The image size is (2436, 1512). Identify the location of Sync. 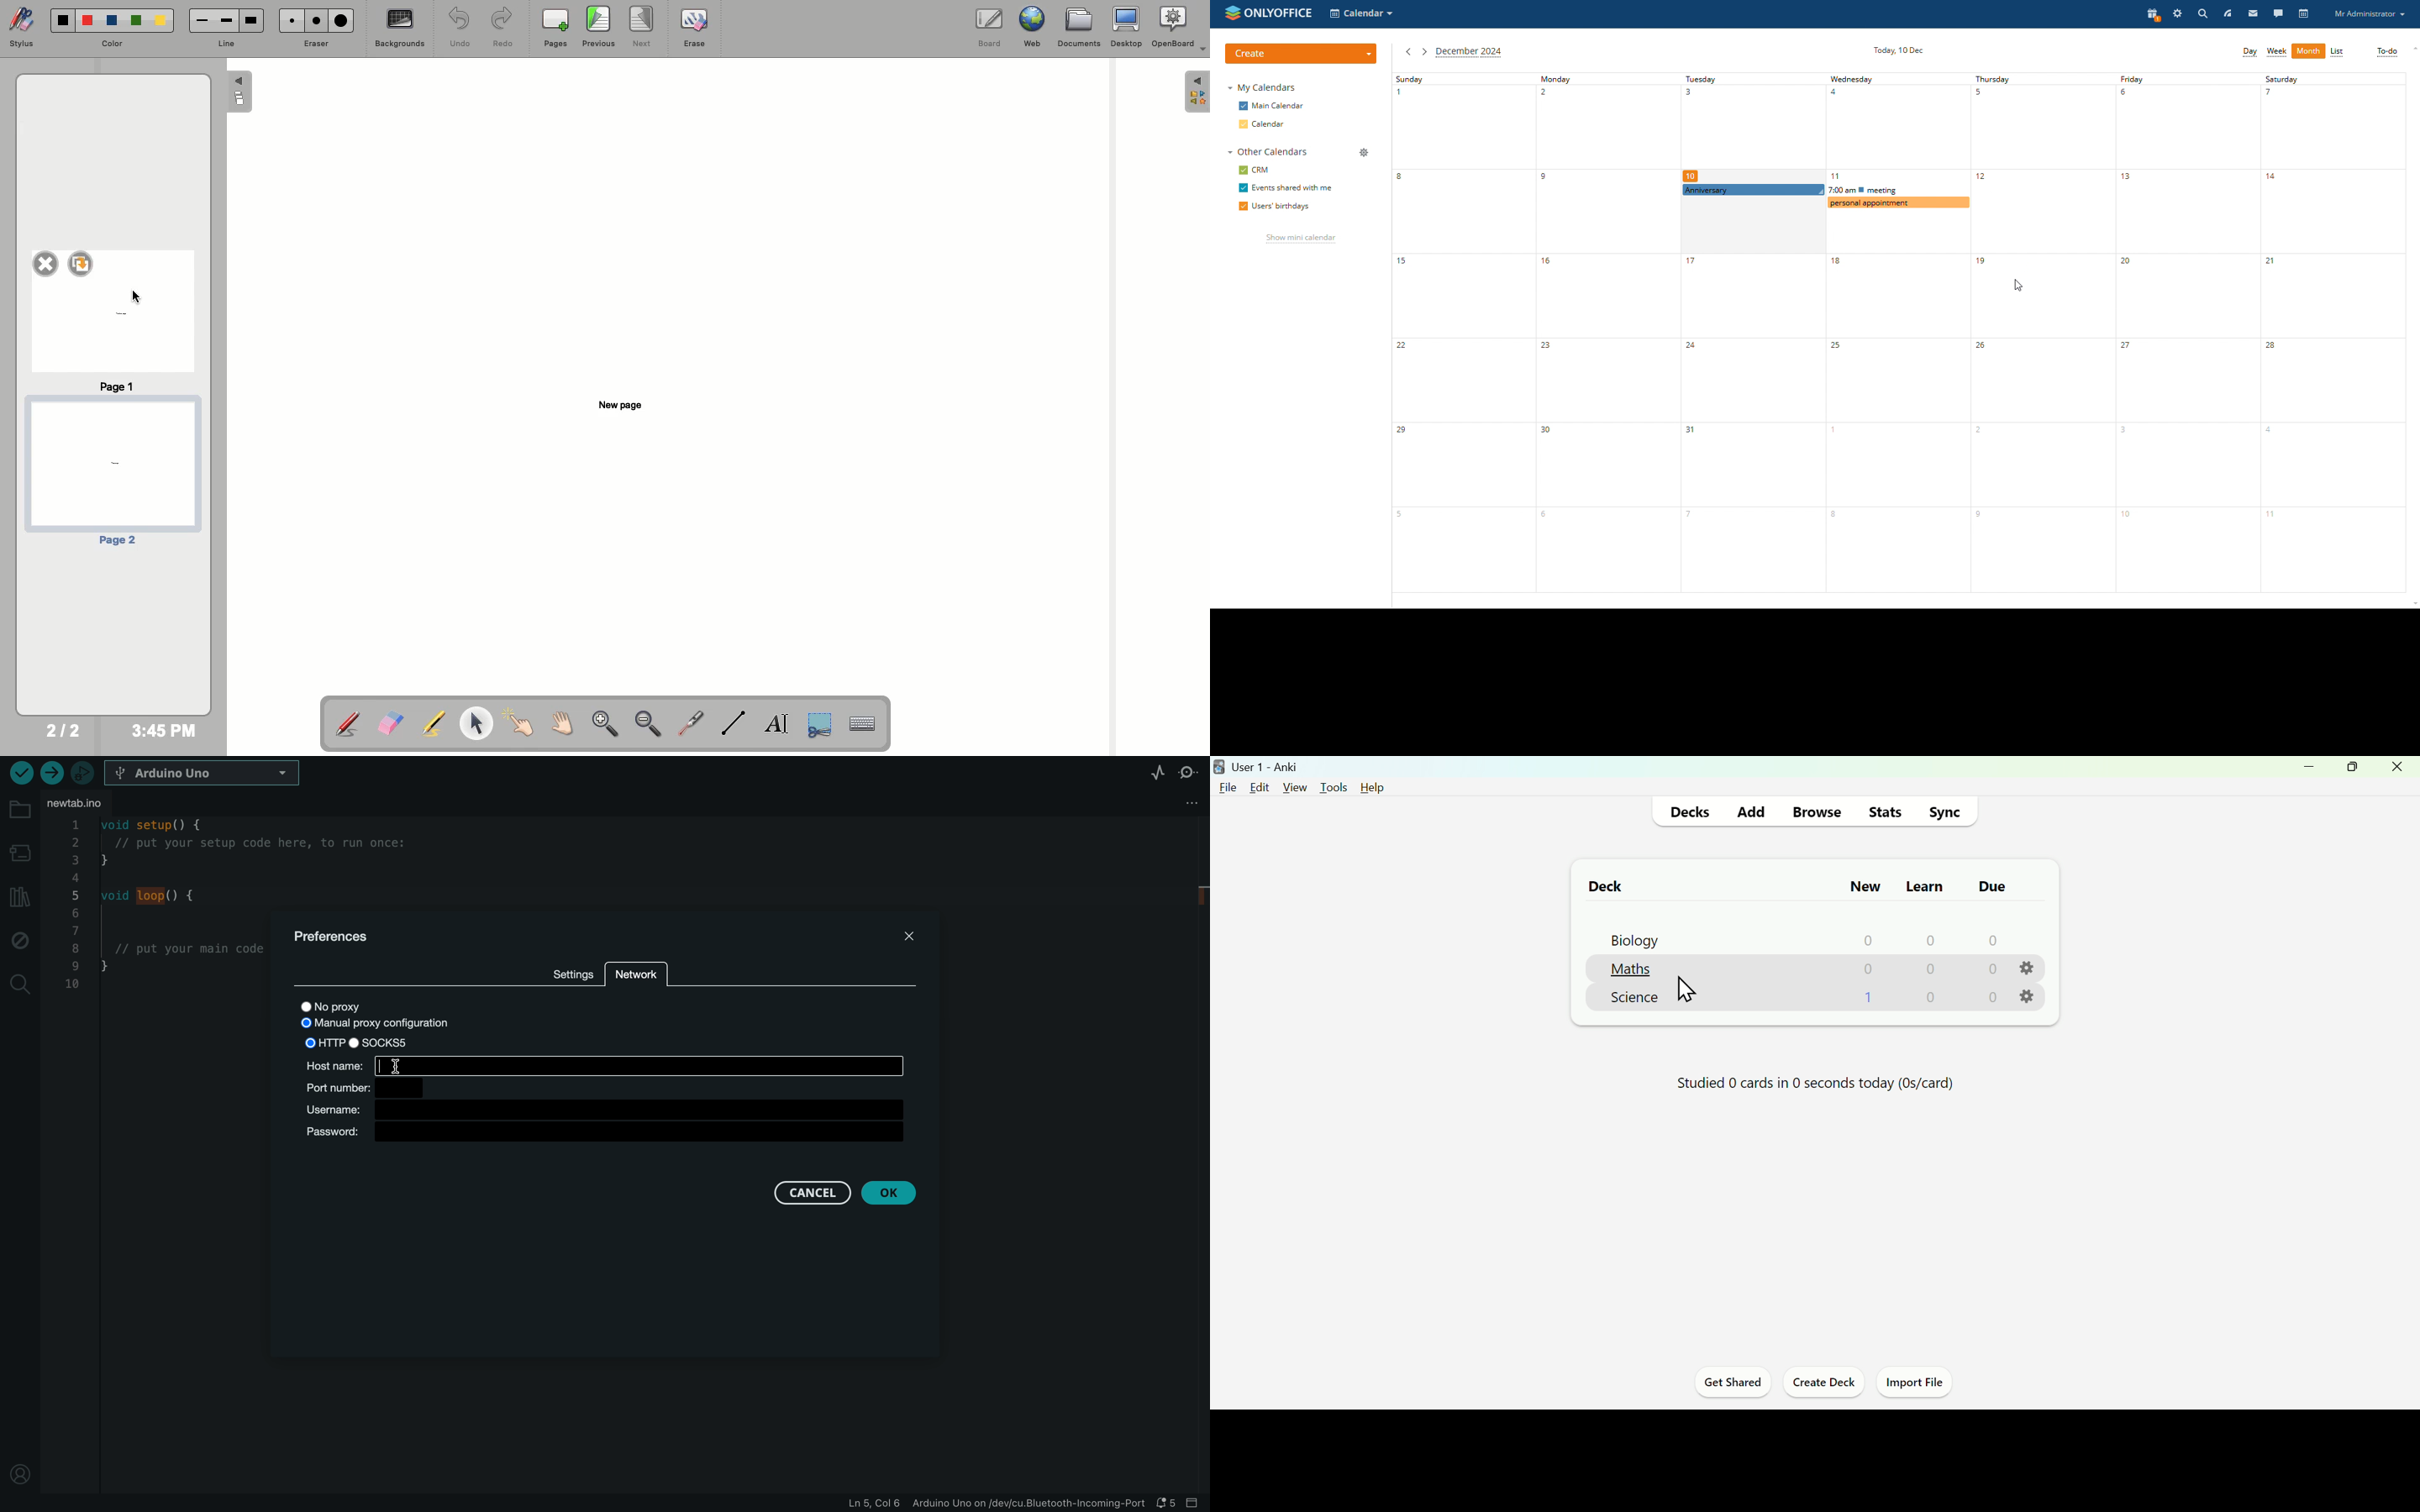
(1948, 810).